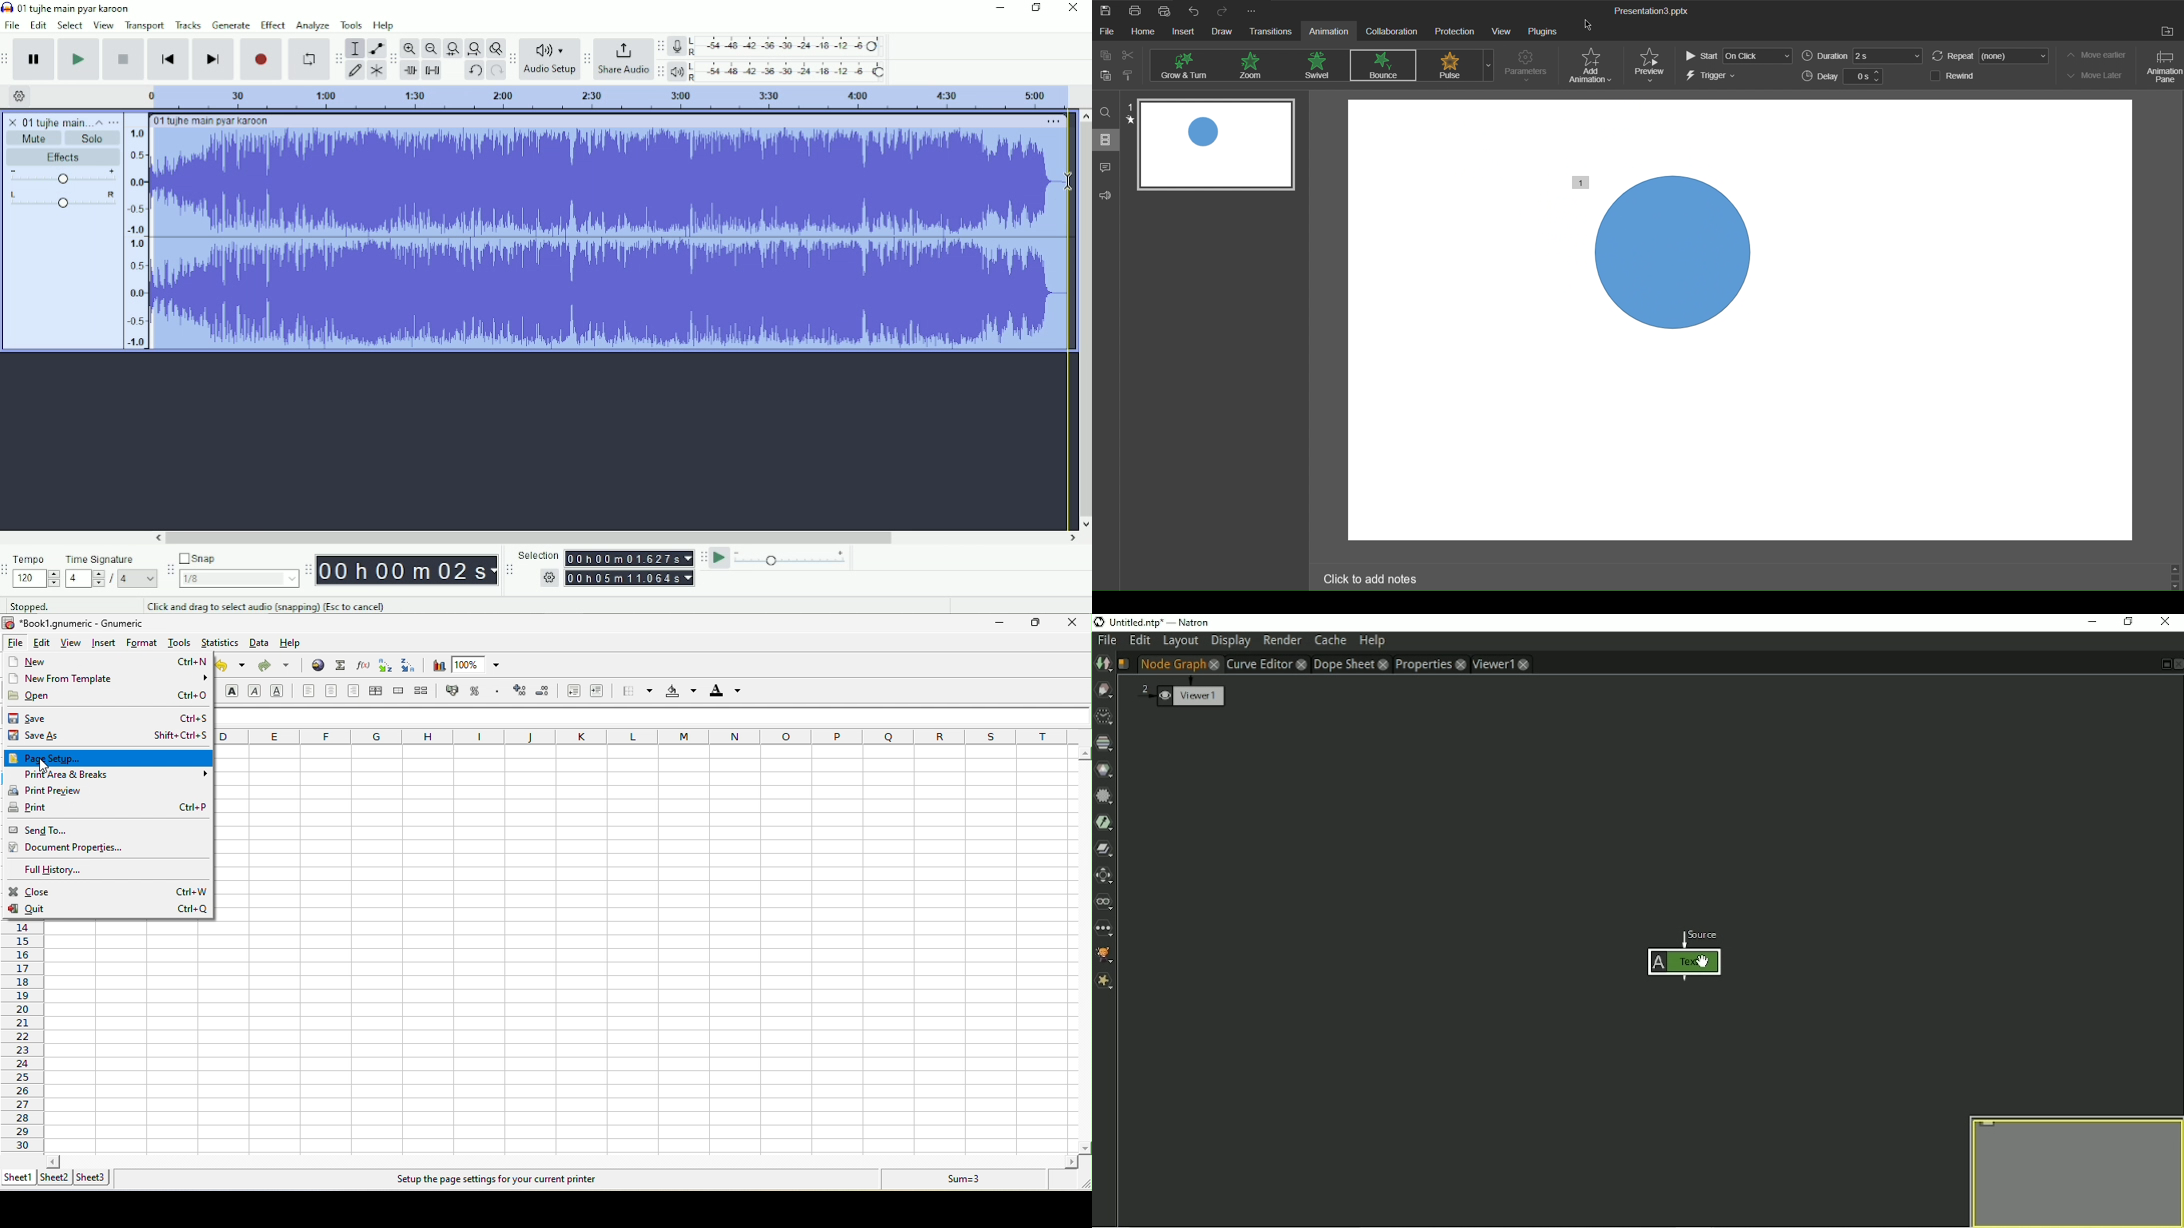 The height and width of the screenshot is (1232, 2184). I want to click on 00 h 00 m 00.00s, so click(407, 571).